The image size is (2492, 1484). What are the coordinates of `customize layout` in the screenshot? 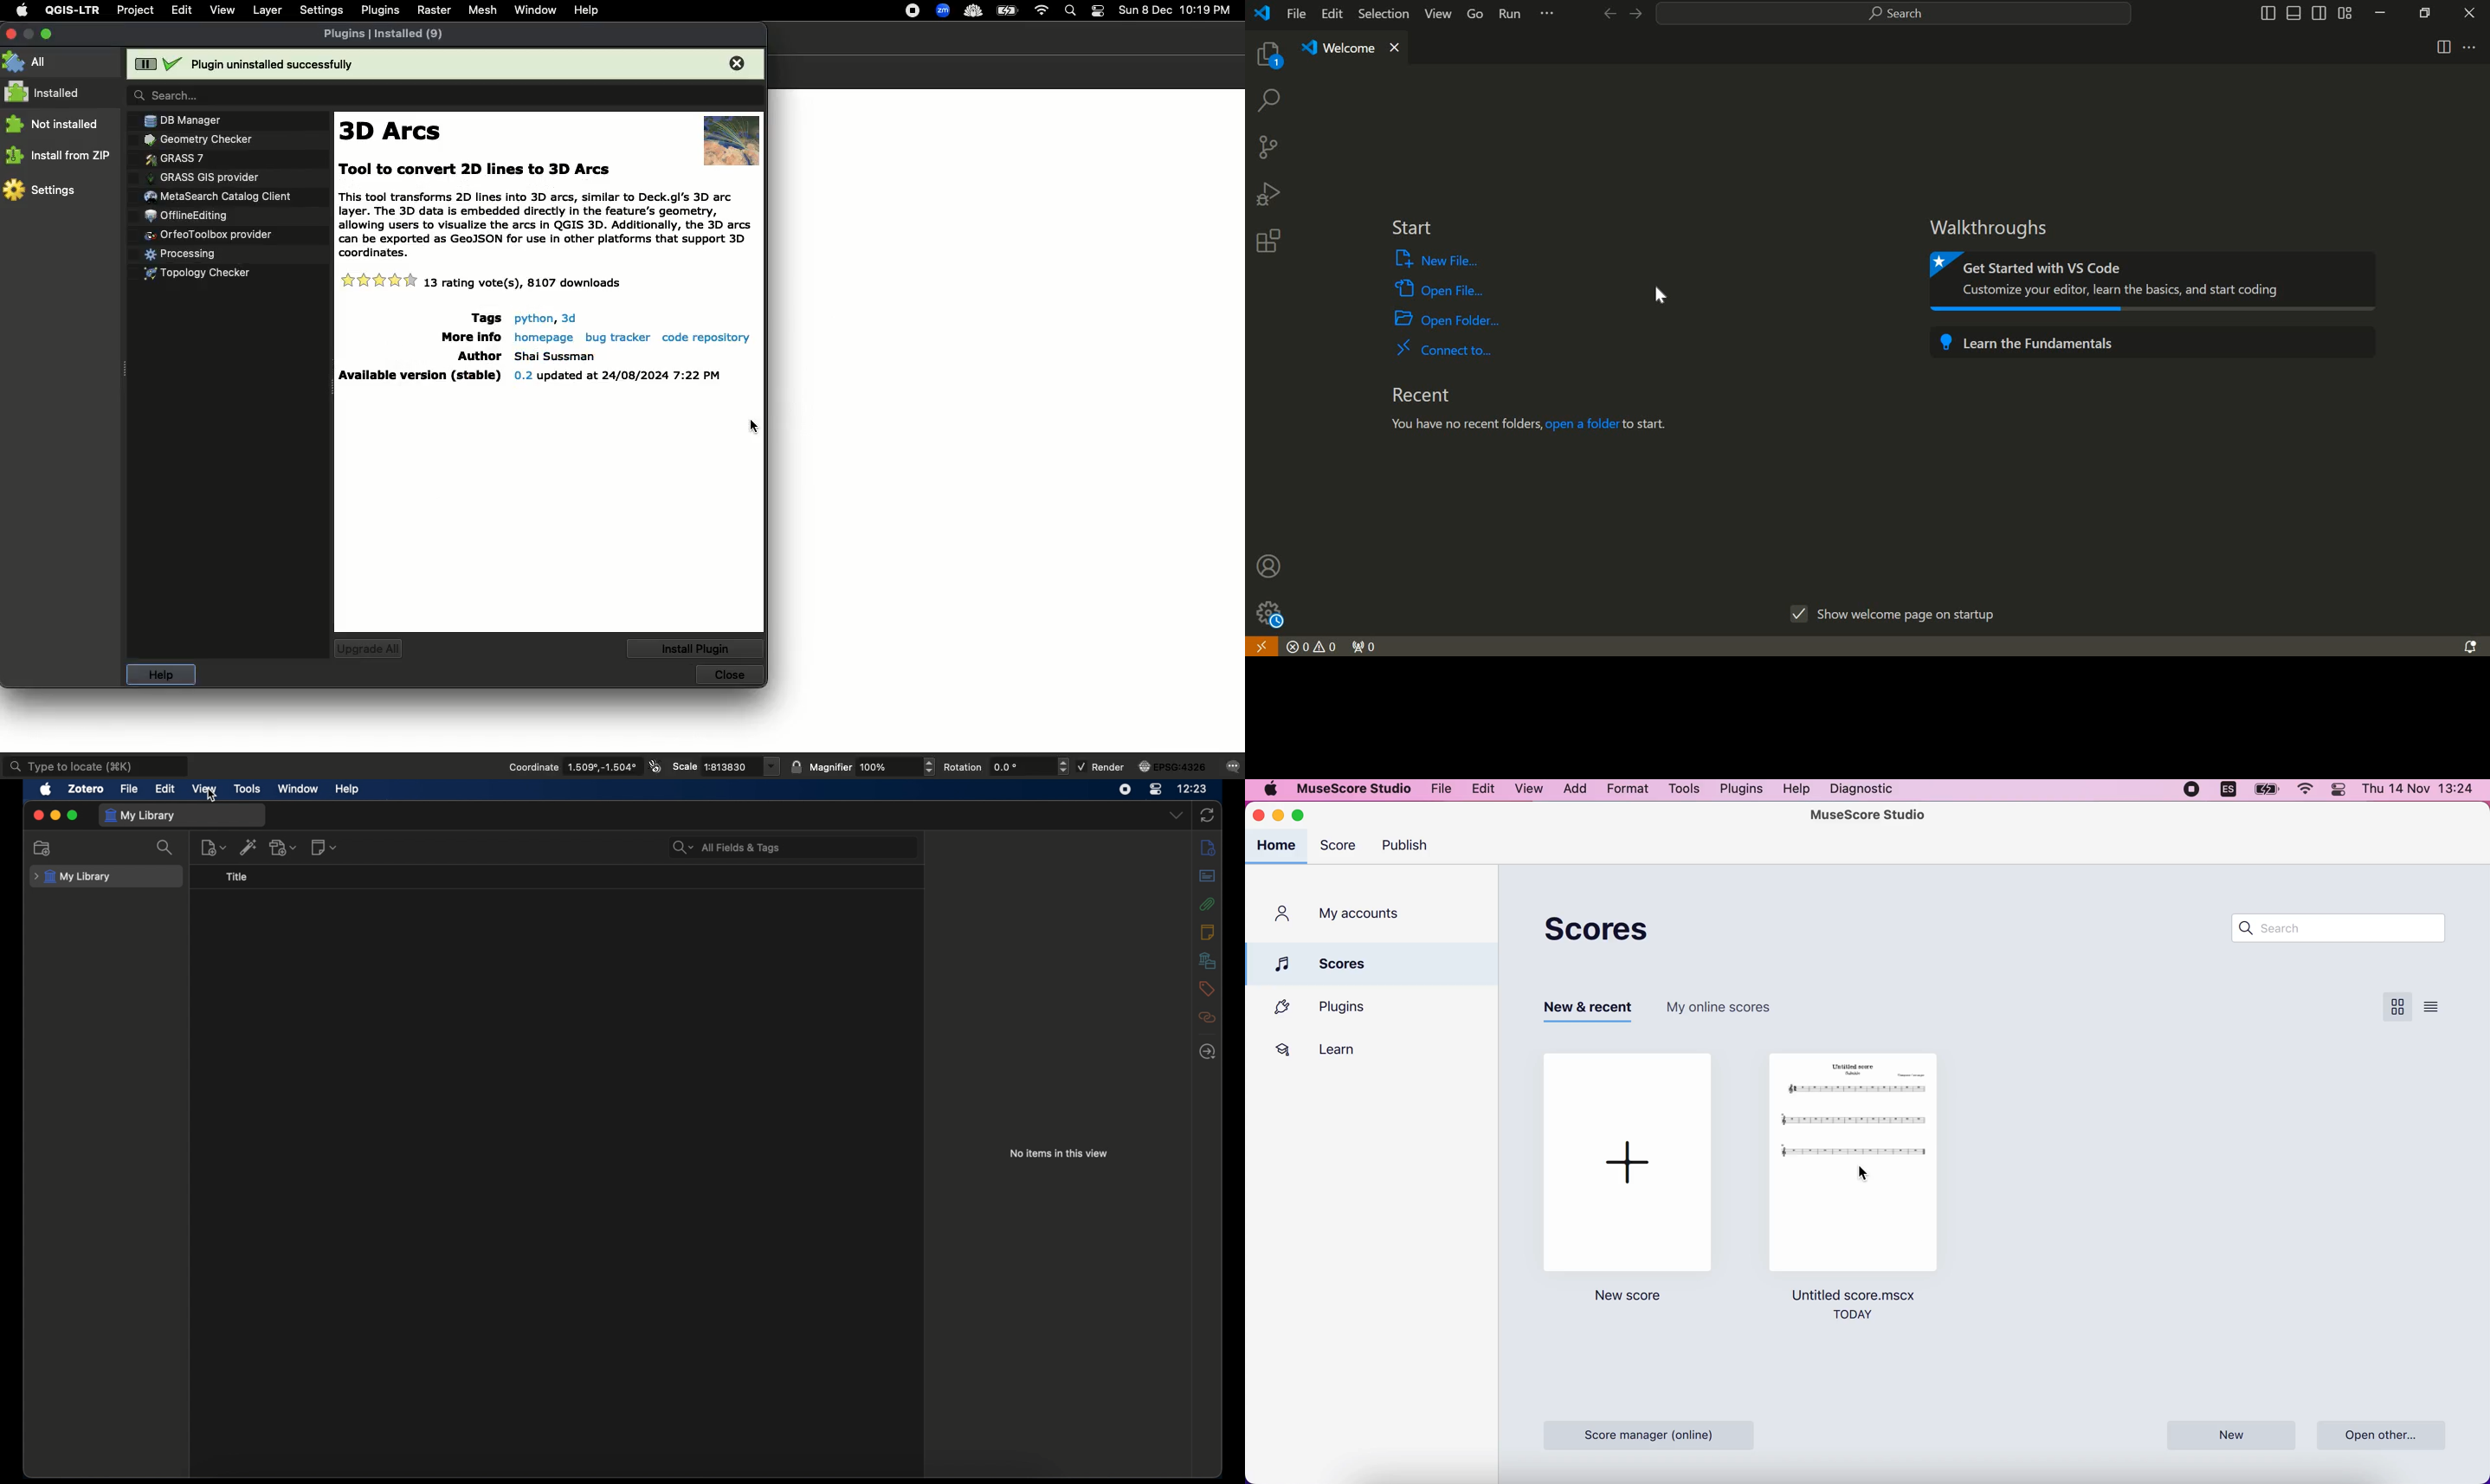 It's located at (2345, 12).